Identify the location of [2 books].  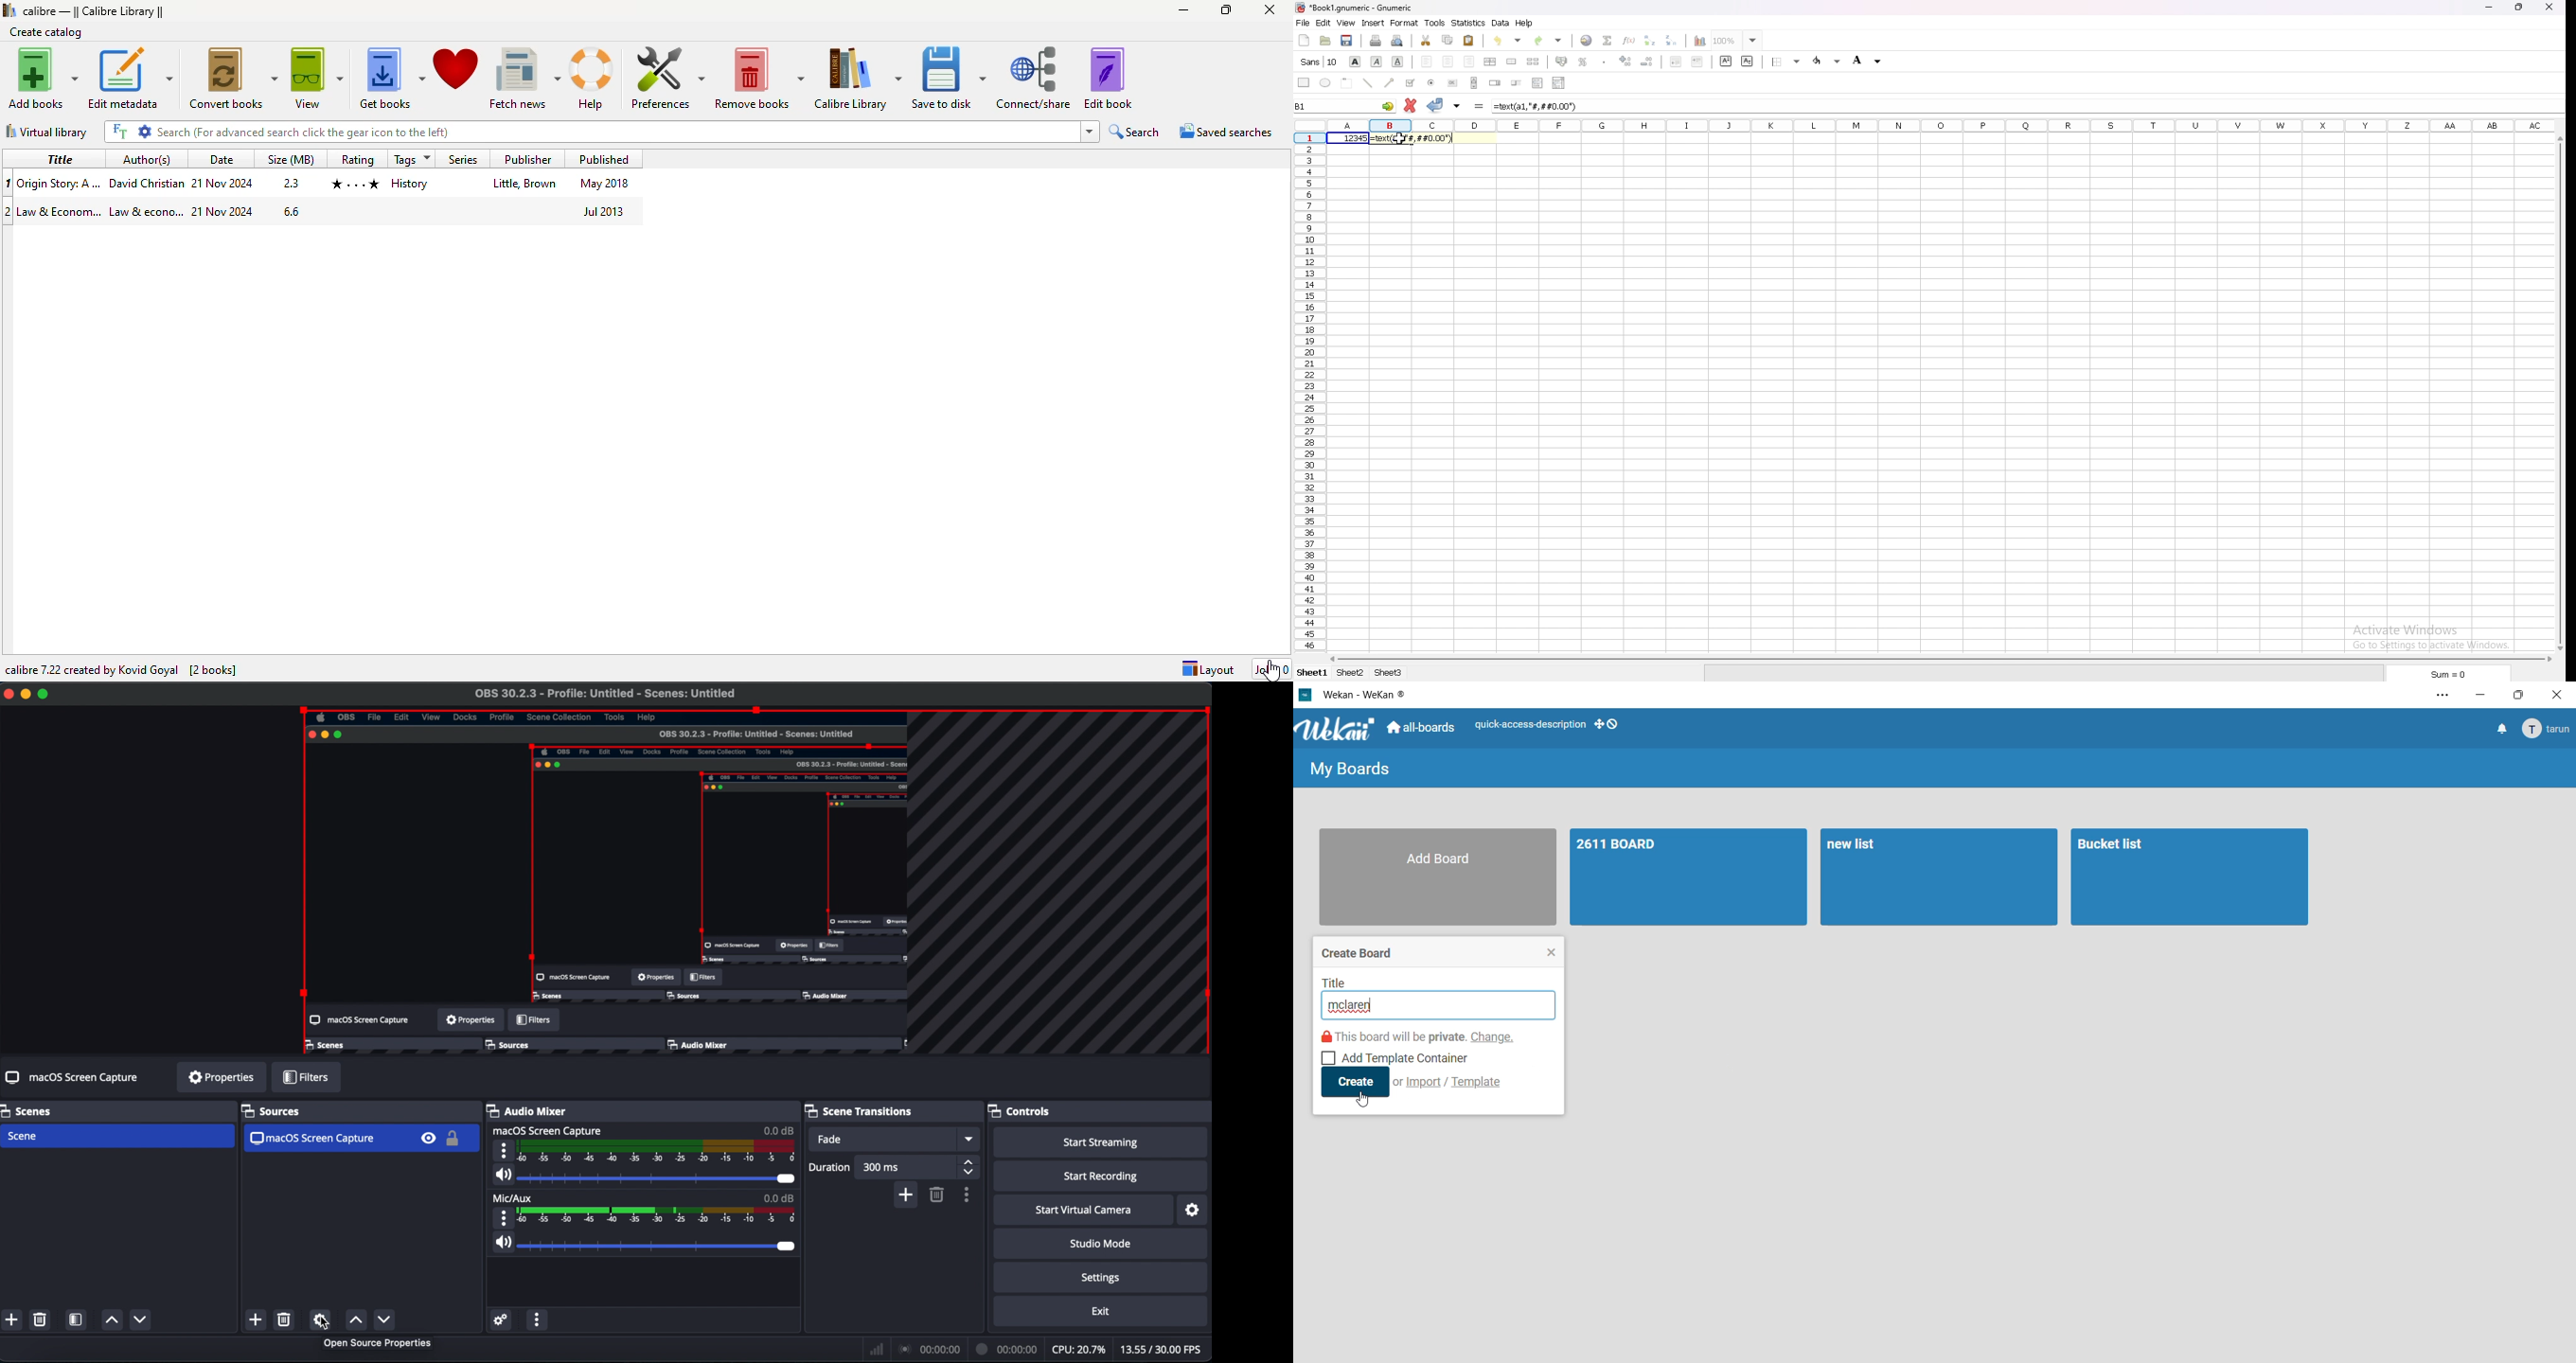
(213, 670).